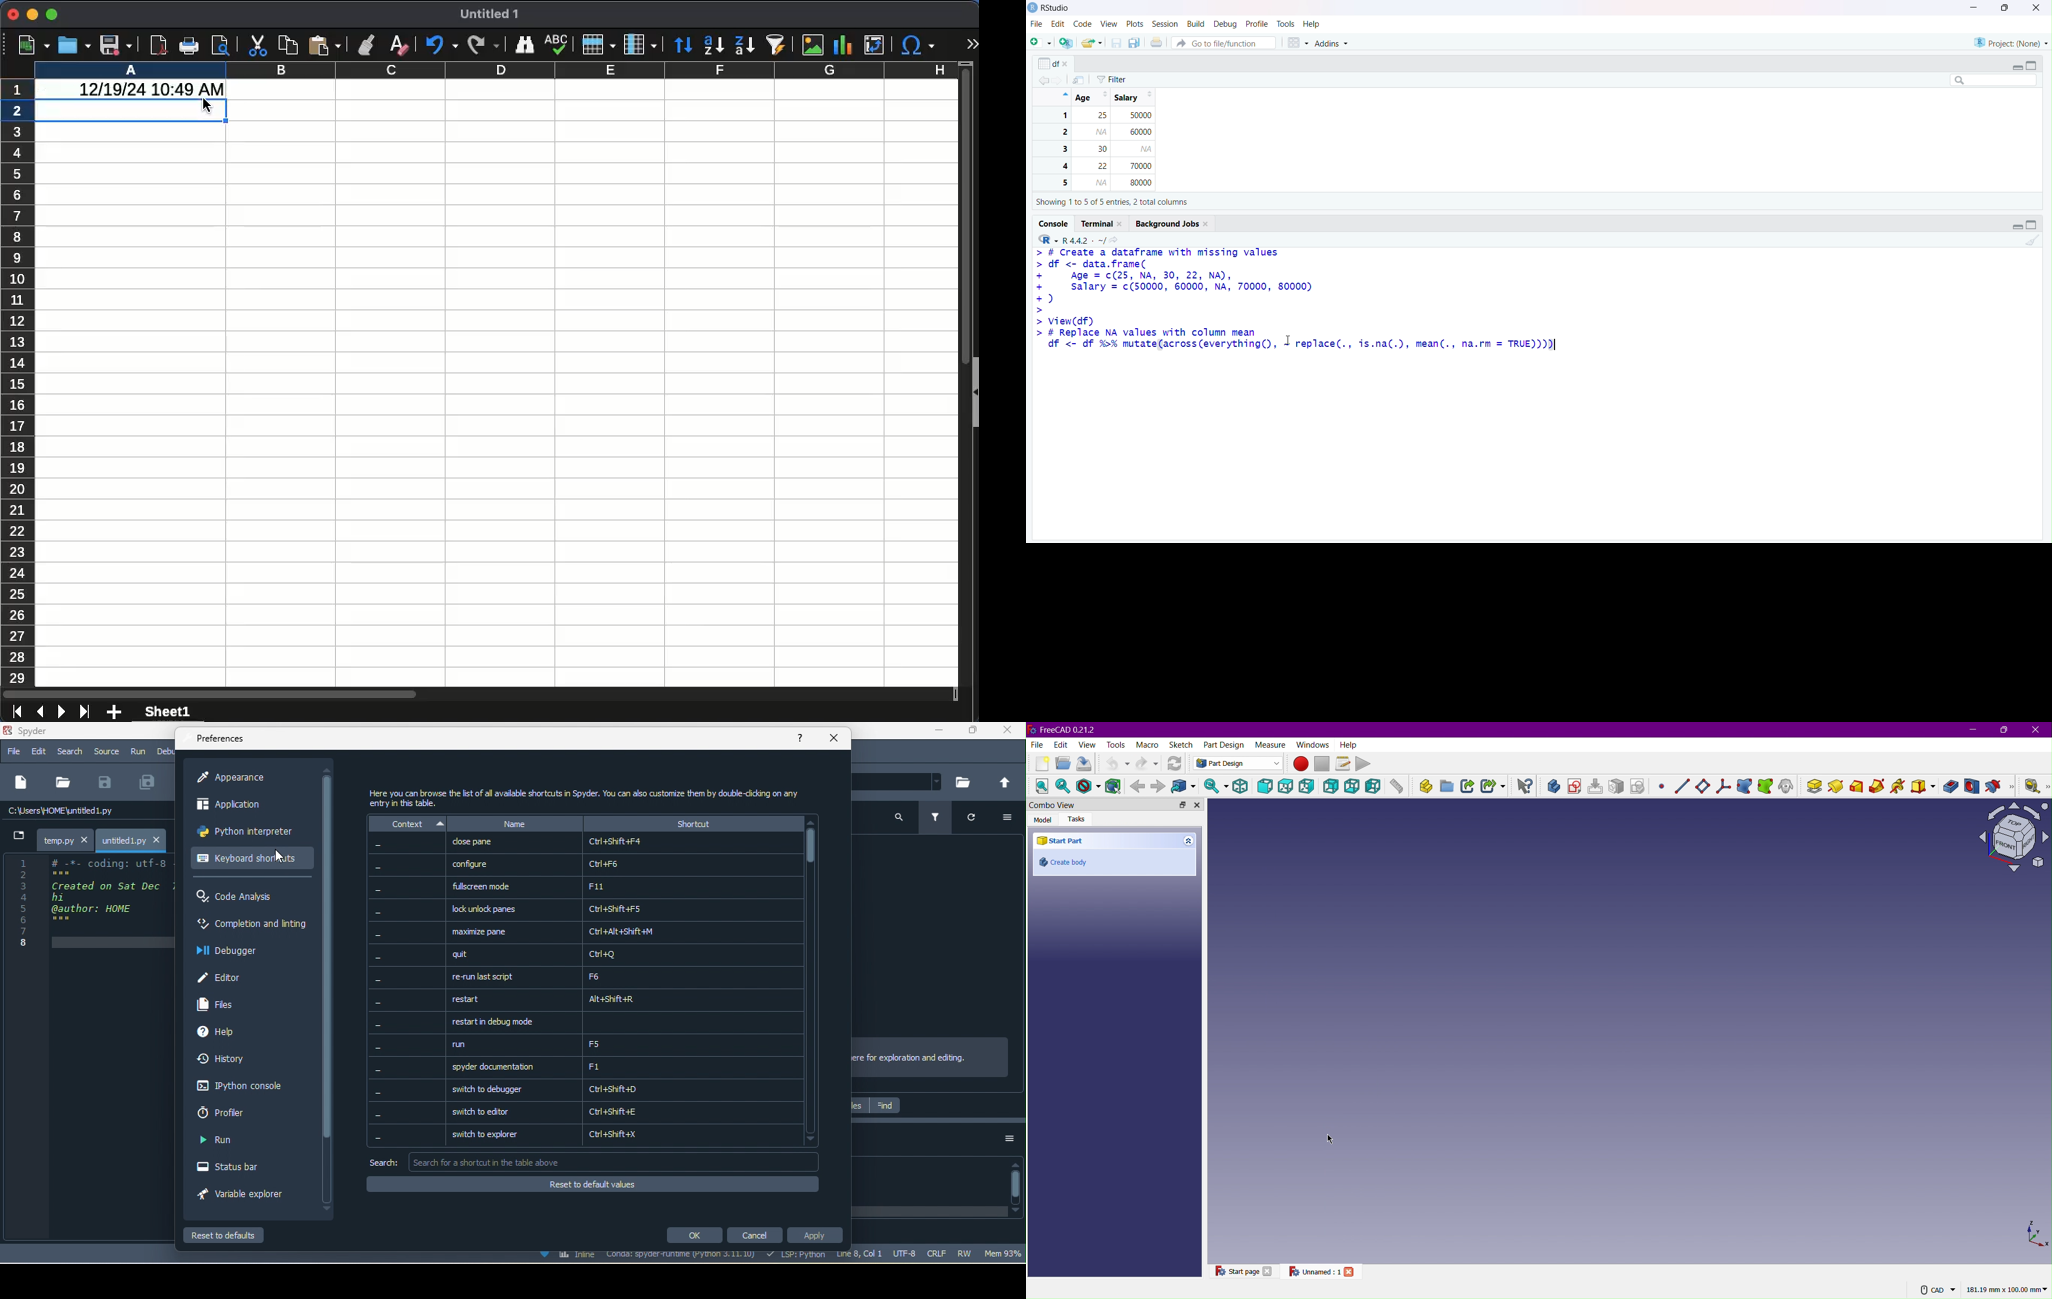 This screenshot has height=1316, width=2072. I want to click on Edit, so click(1059, 24).